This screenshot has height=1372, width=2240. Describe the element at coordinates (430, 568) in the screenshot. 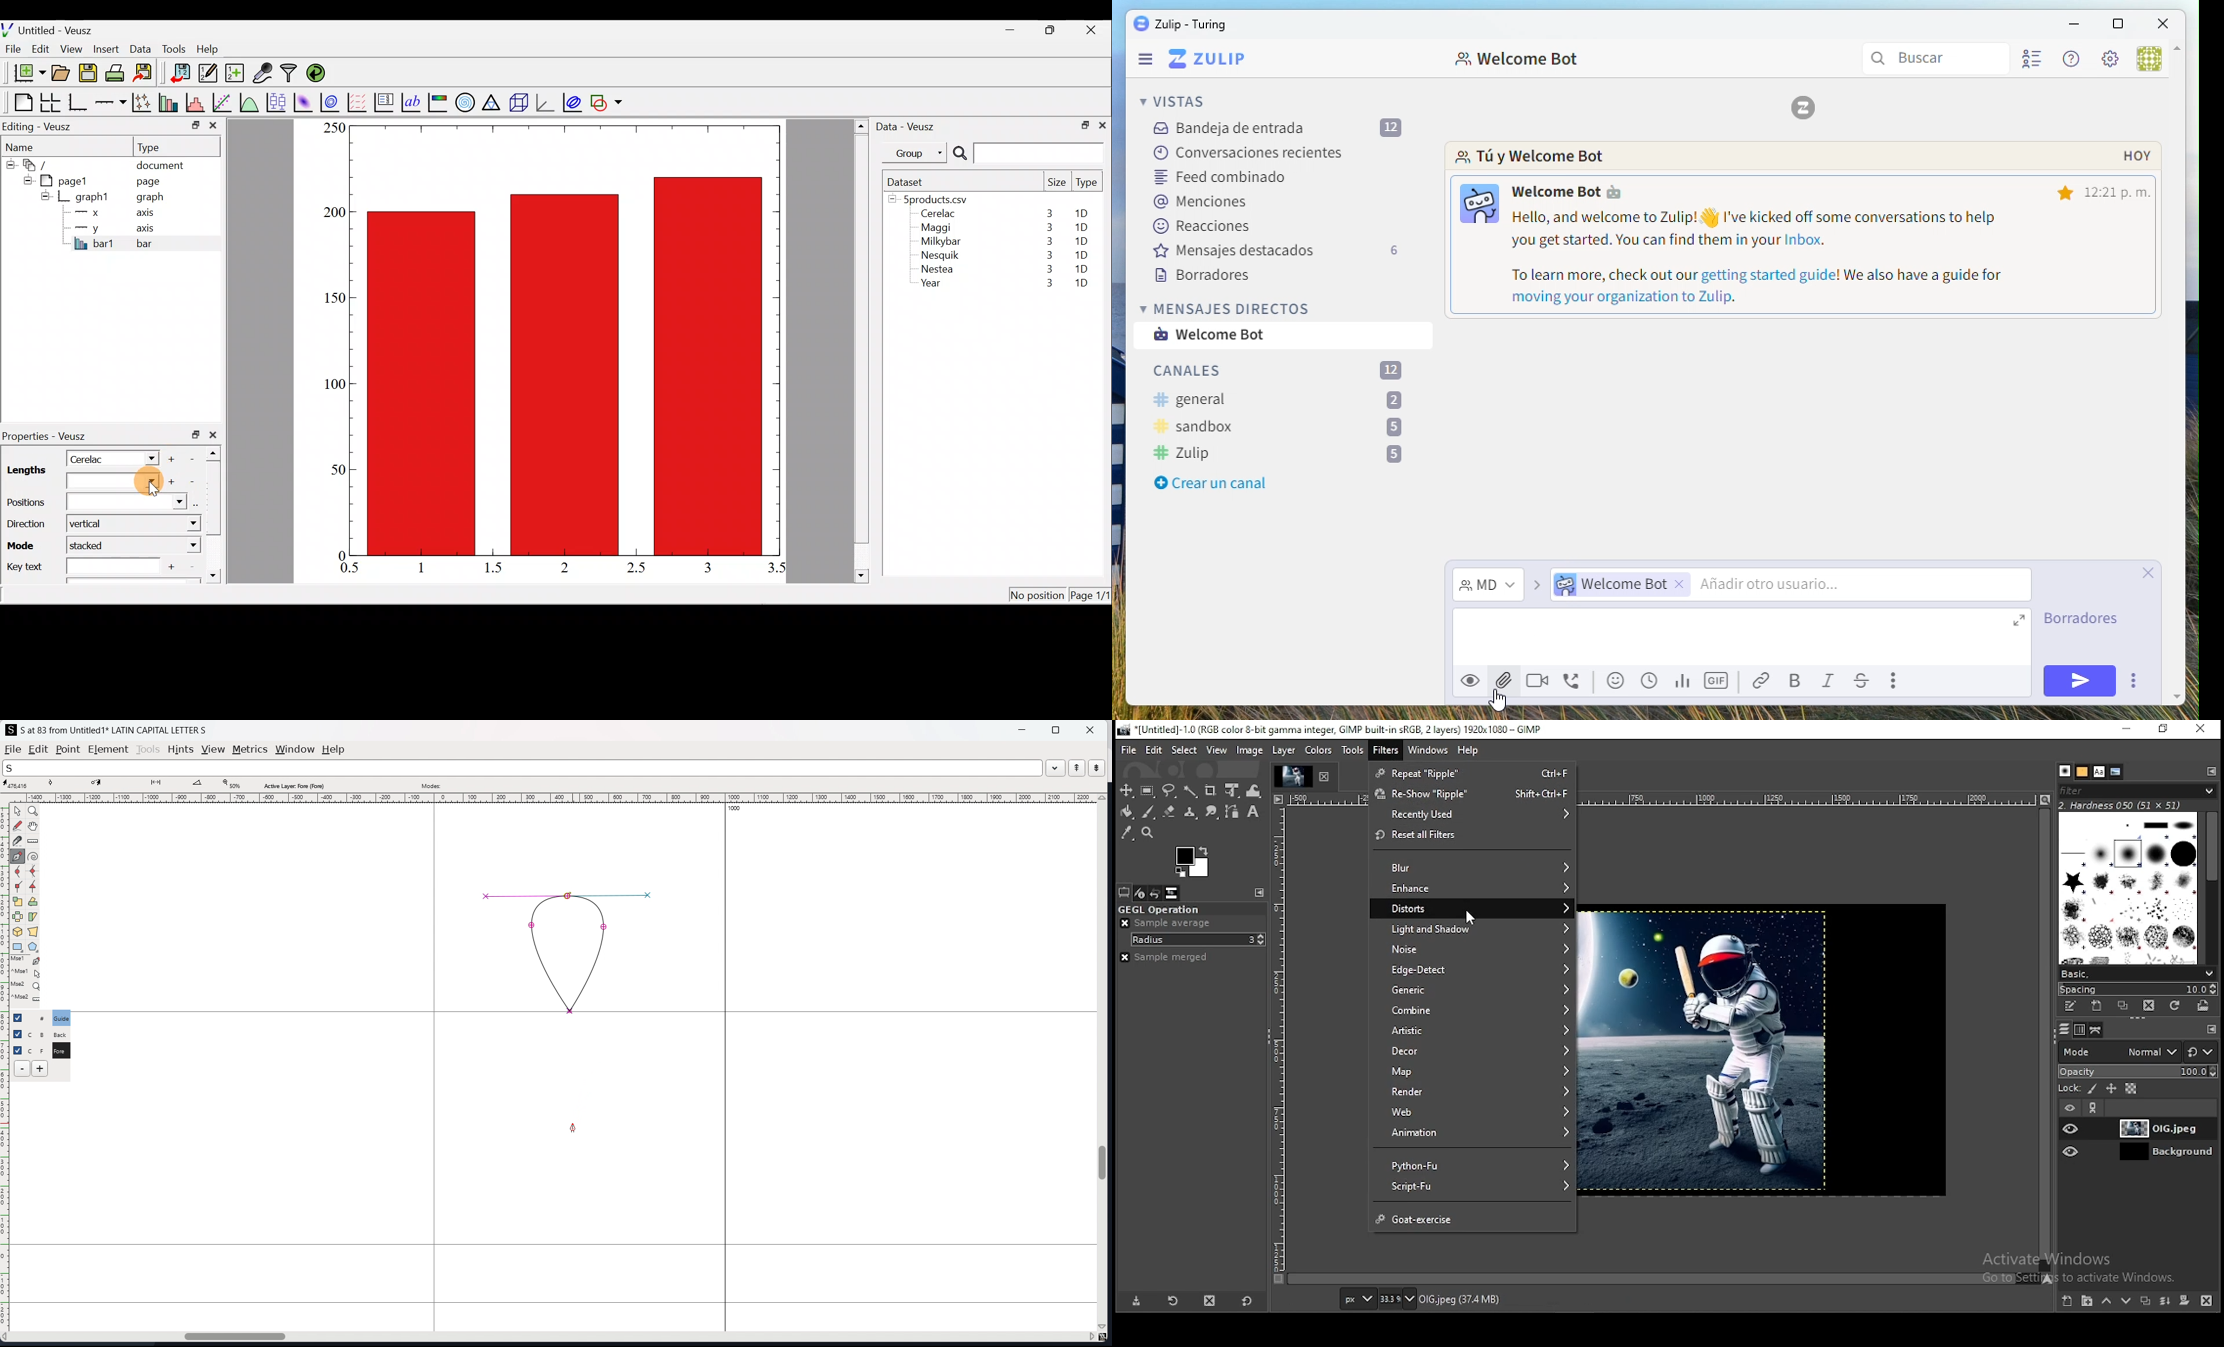

I see `1` at that location.